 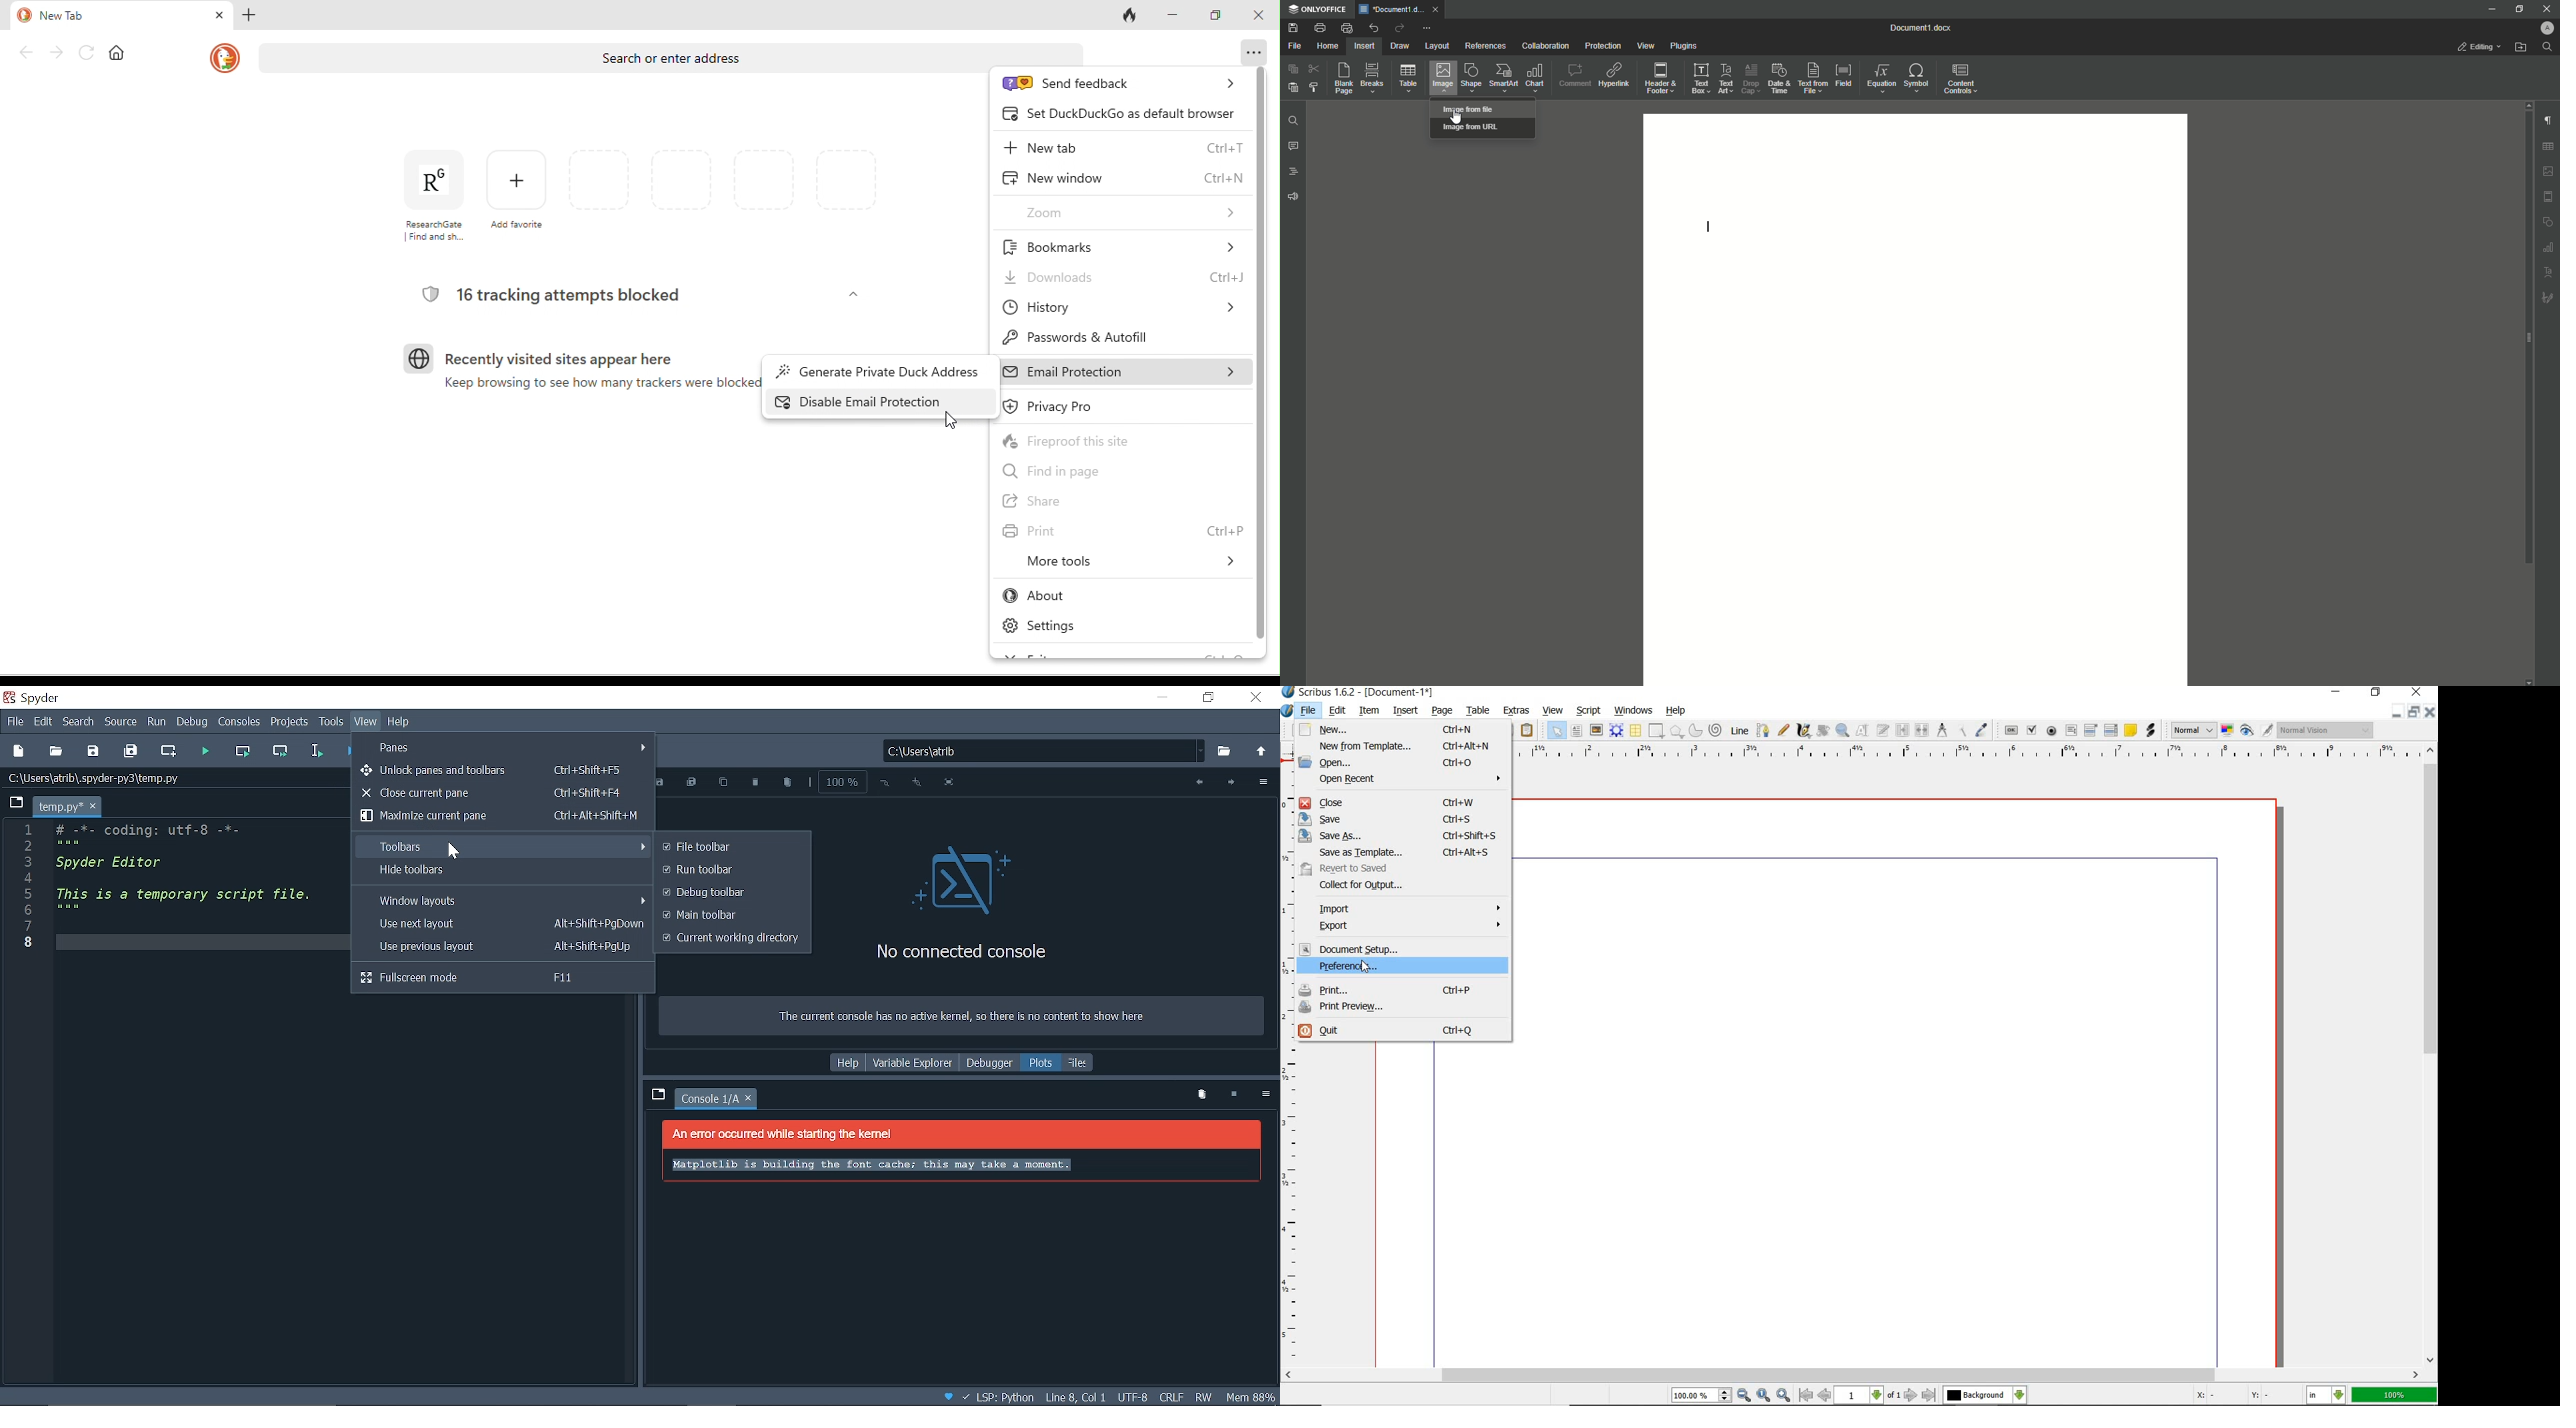 I want to click on Locations options, so click(x=1202, y=751).